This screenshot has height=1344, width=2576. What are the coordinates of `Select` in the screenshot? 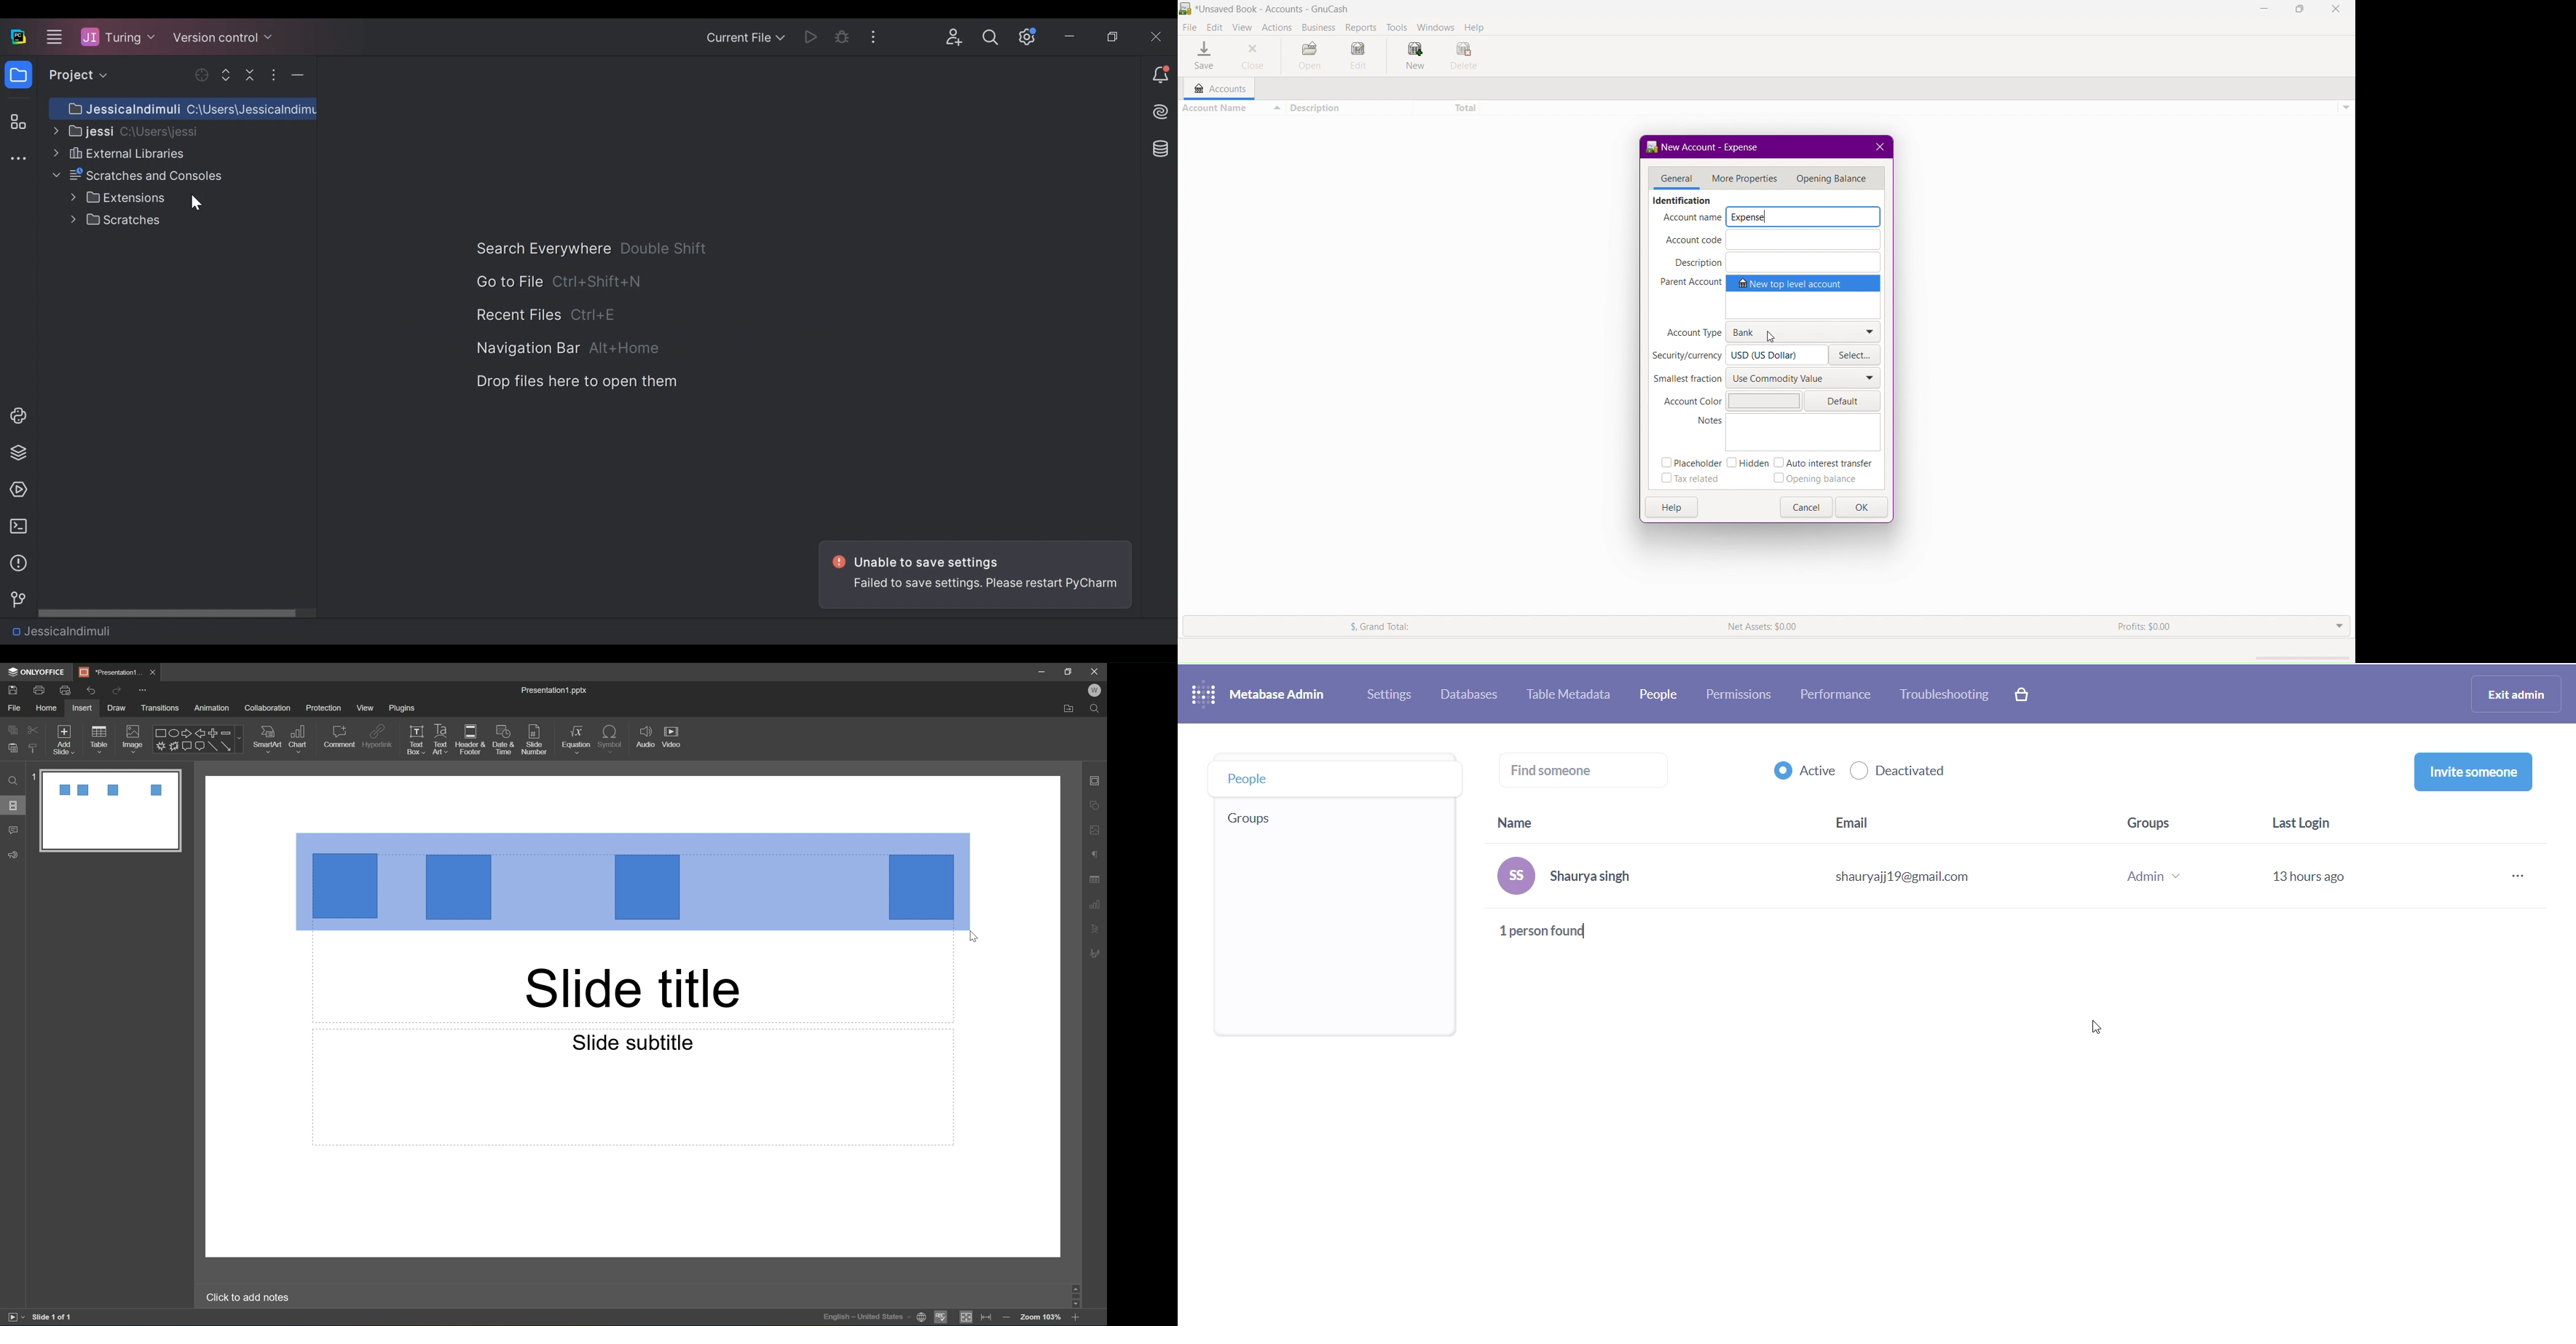 It's located at (1856, 357).